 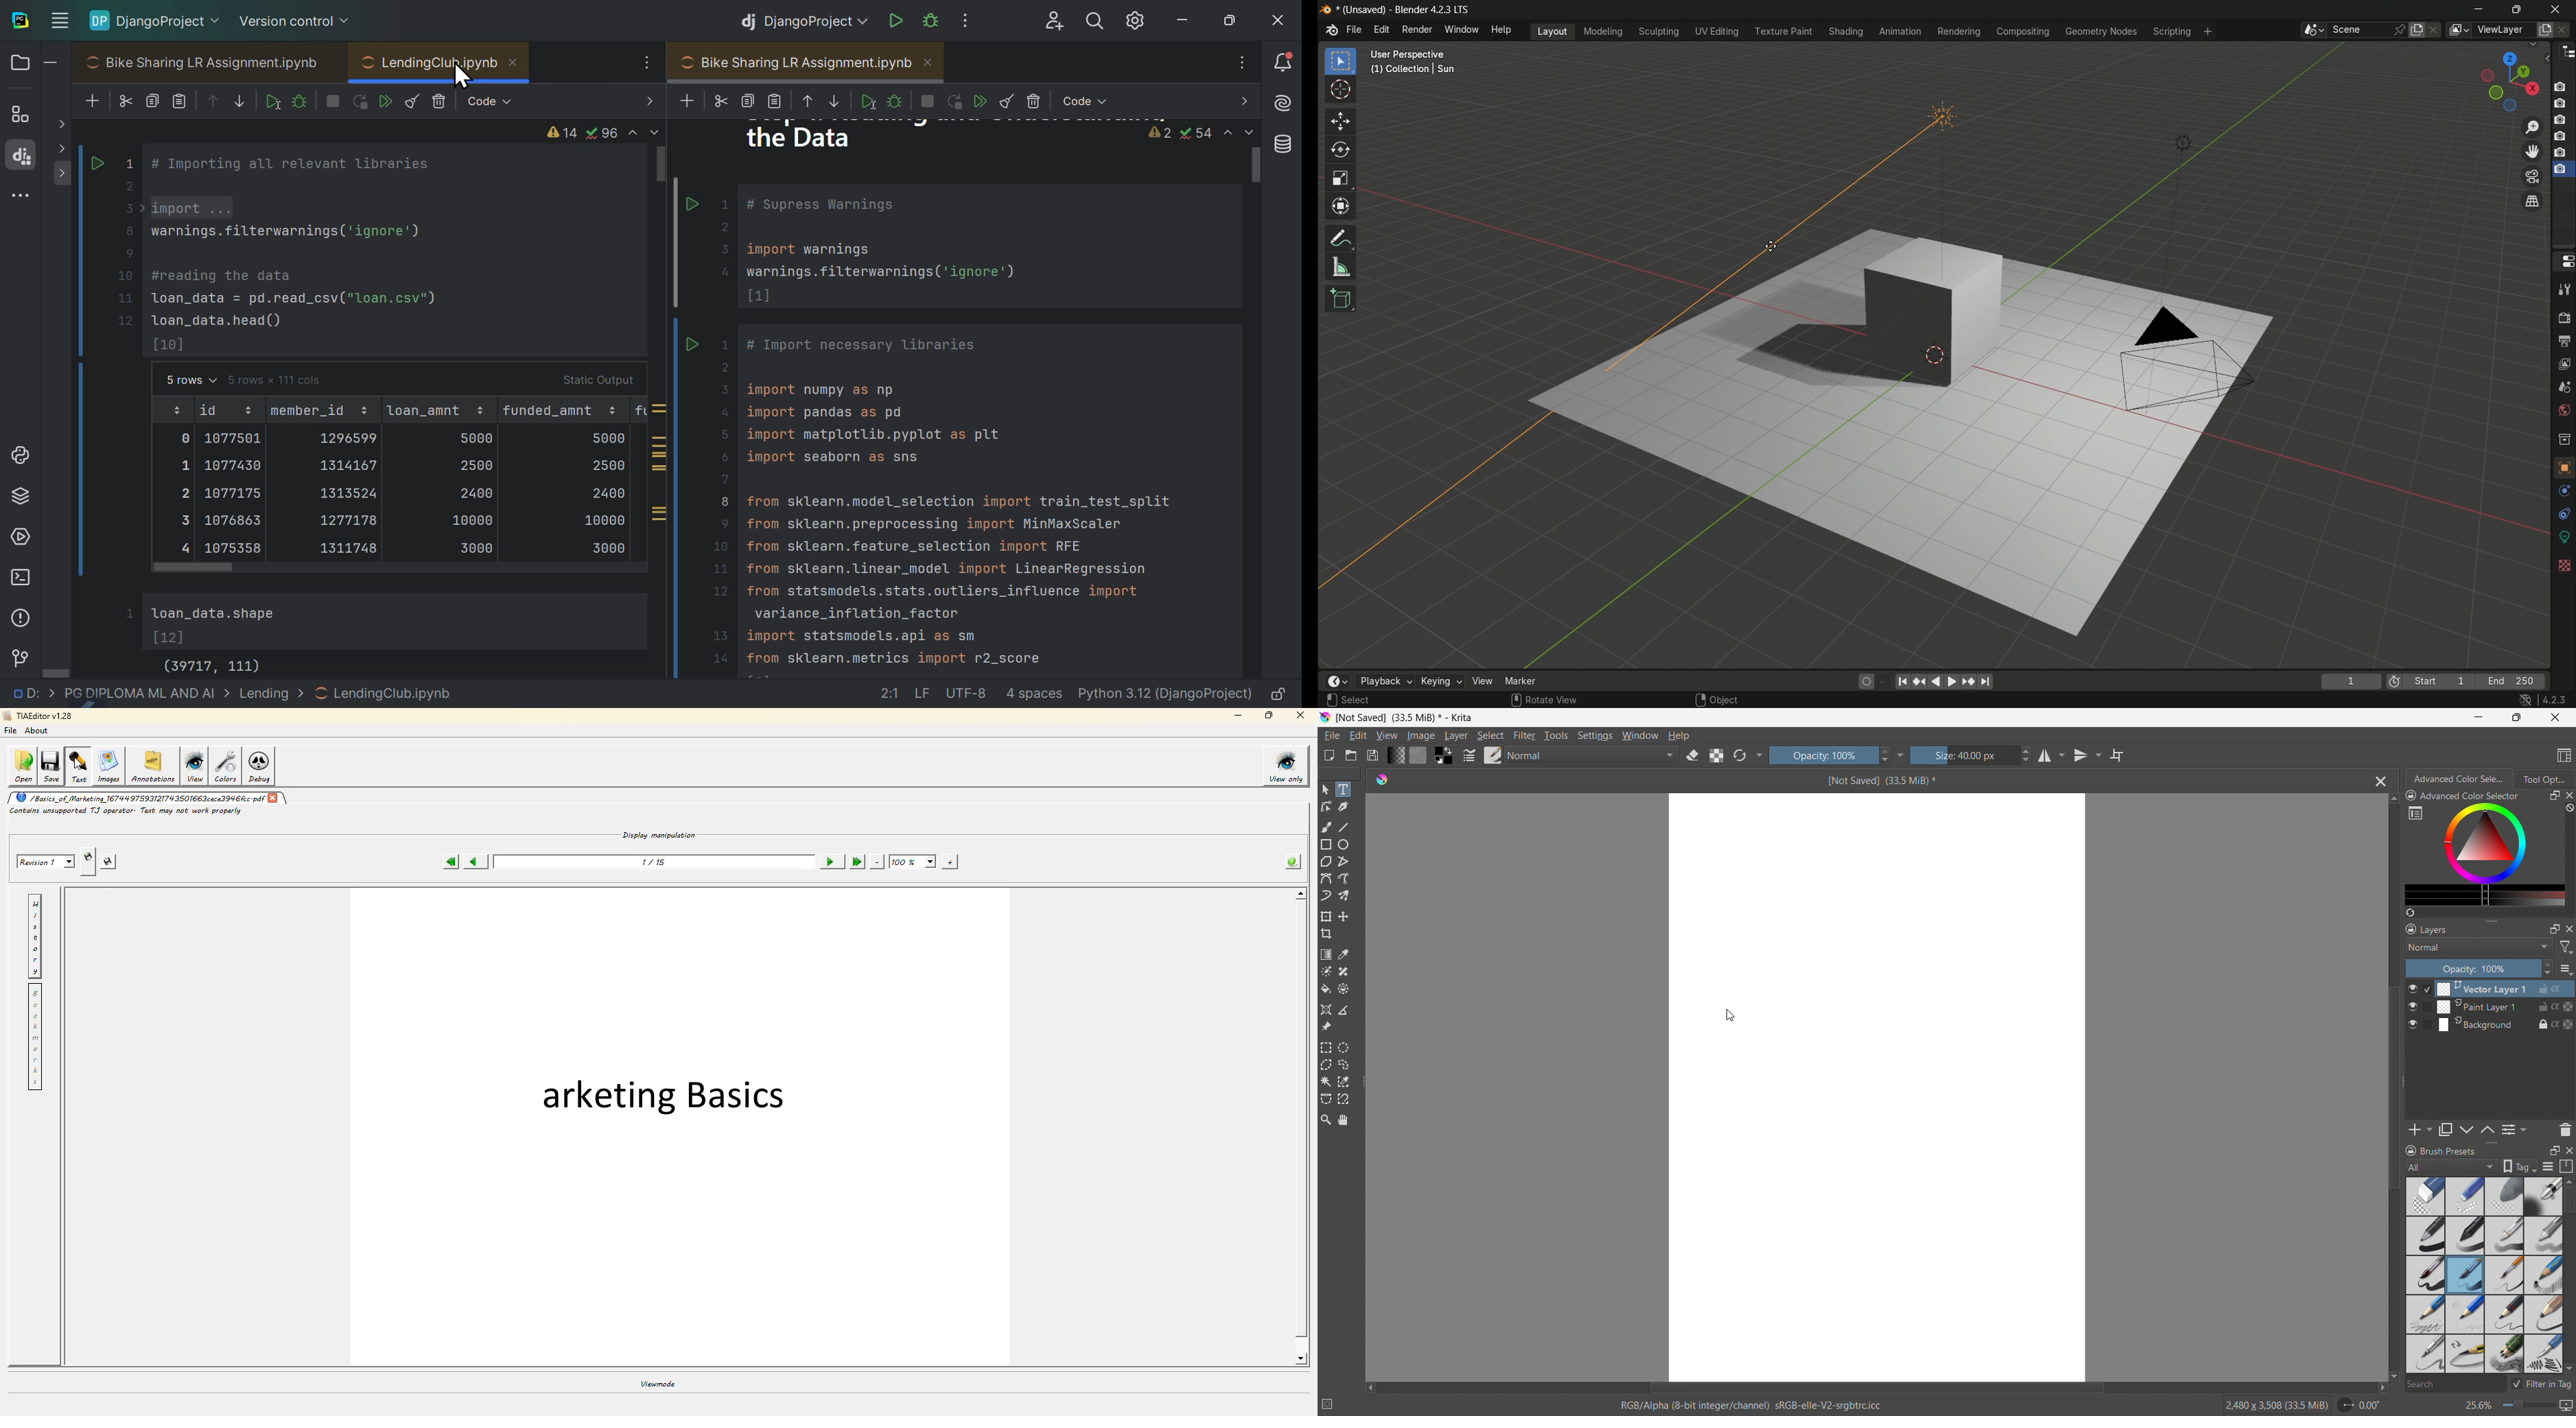 I want to click on Lock, so click(x=1277, y=694).